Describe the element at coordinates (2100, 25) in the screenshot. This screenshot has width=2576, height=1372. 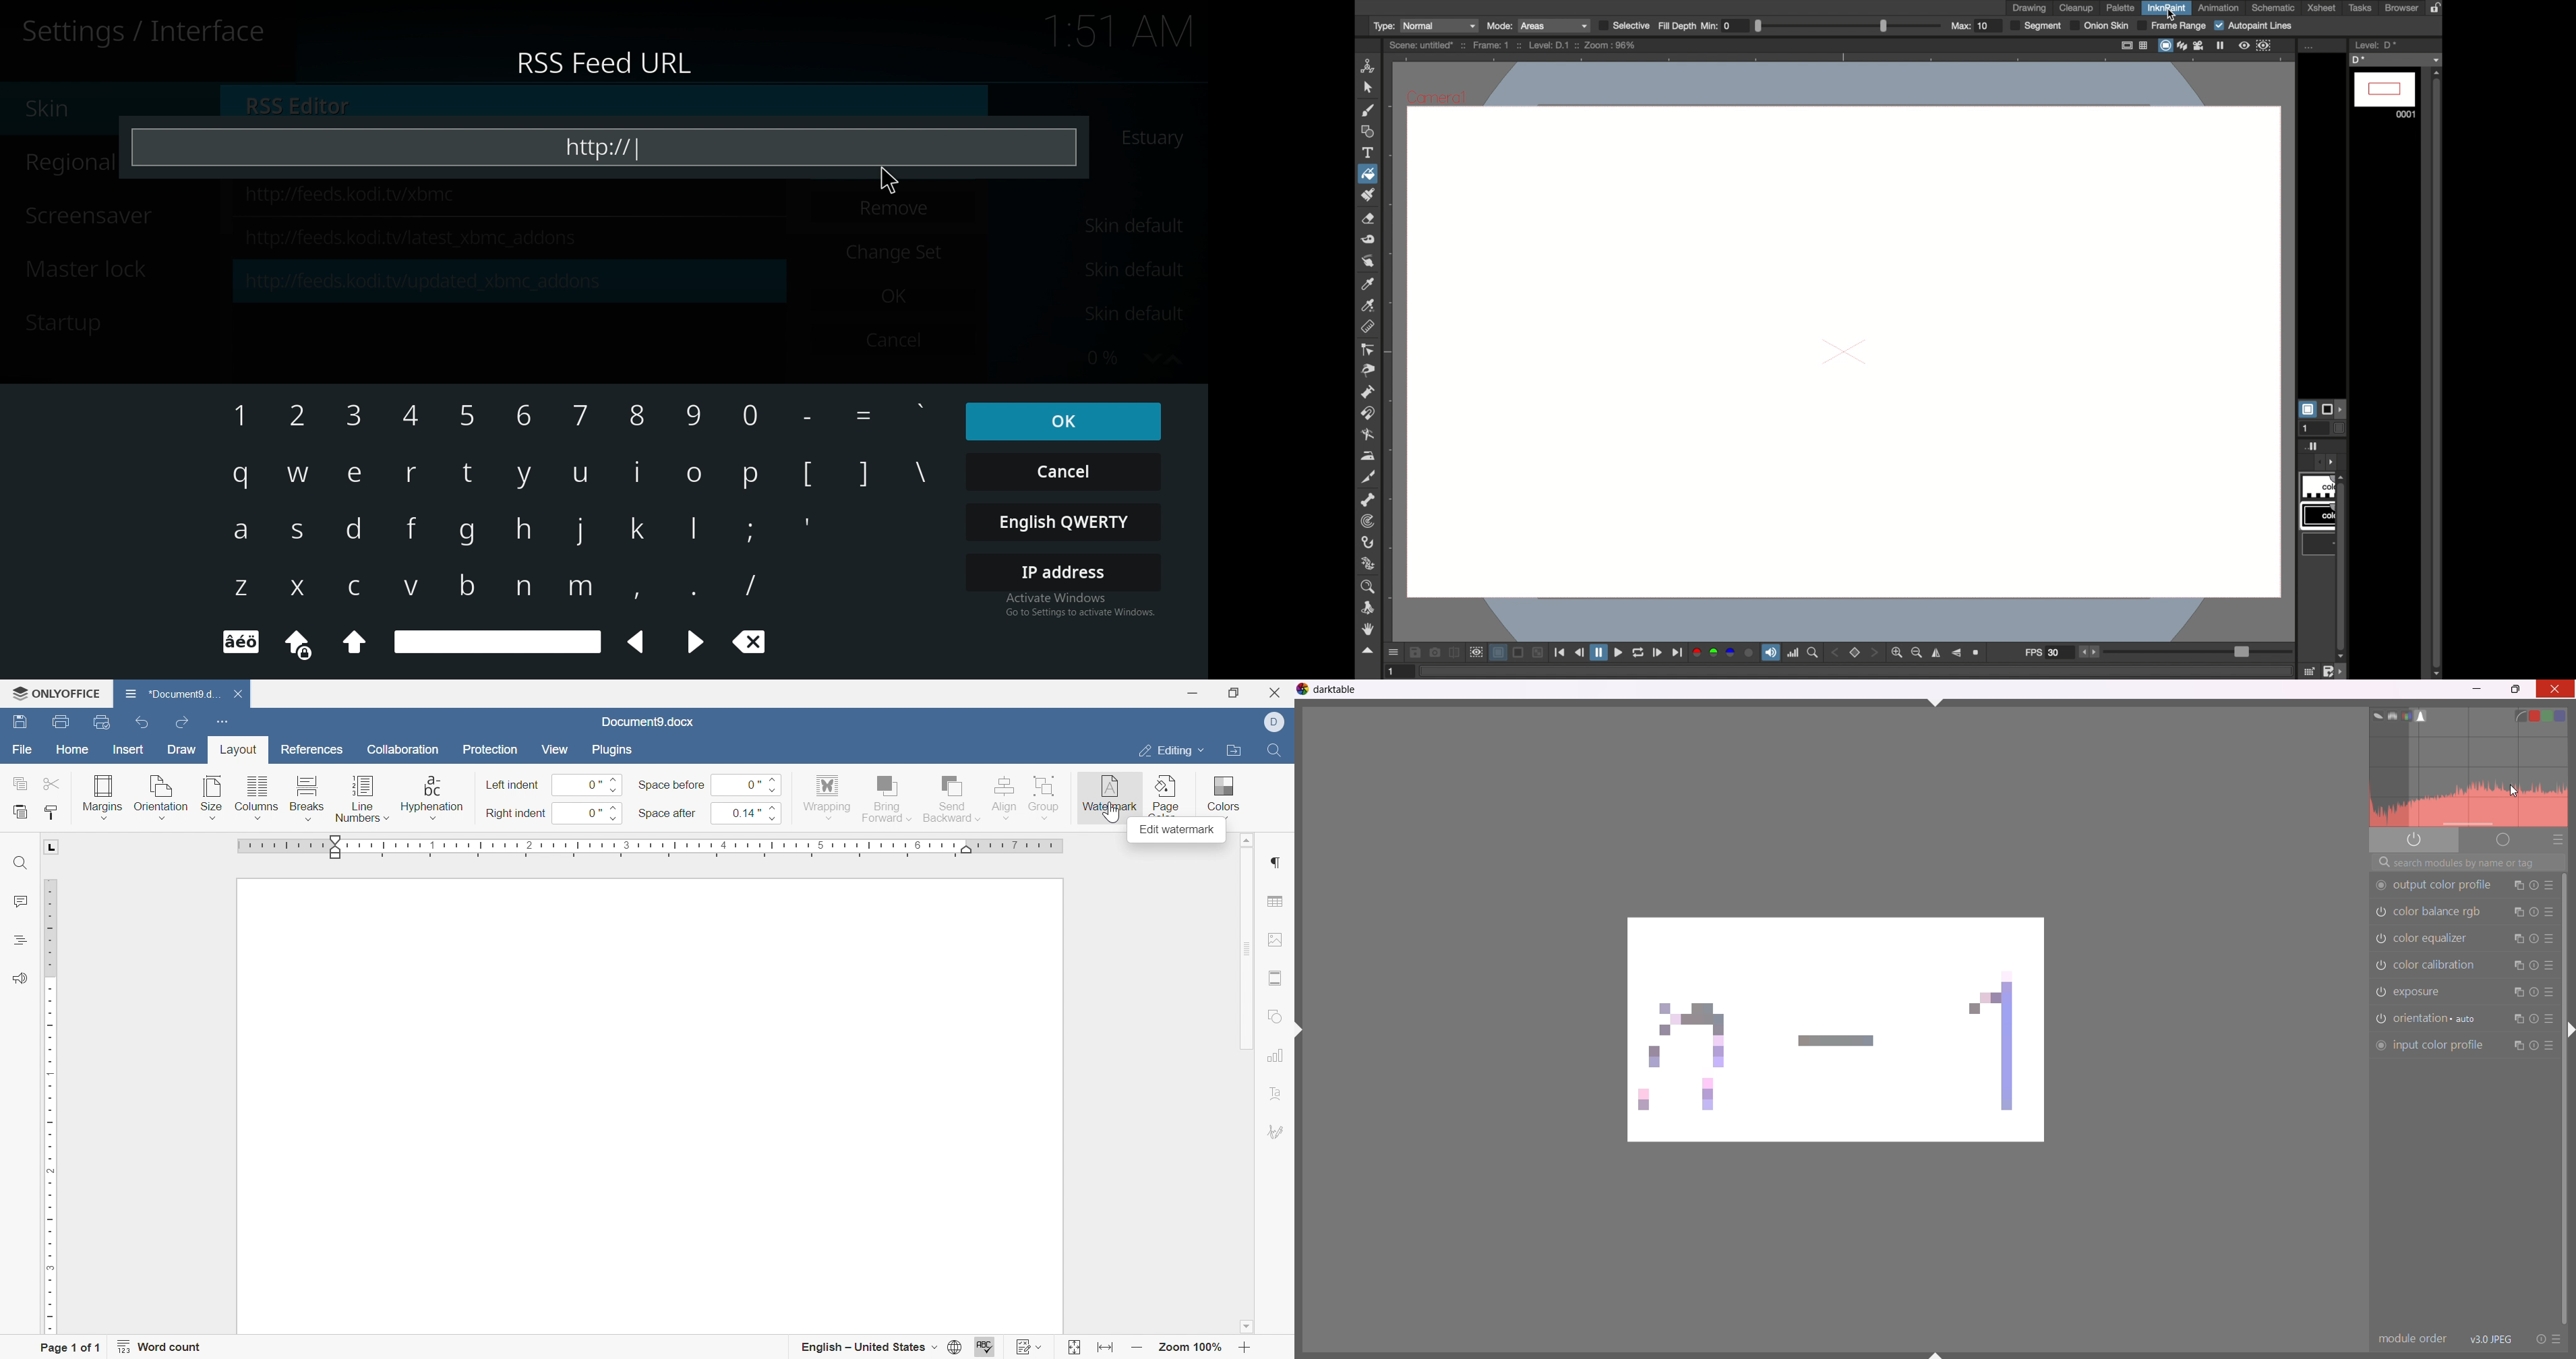
I see `onion skin` at that location.